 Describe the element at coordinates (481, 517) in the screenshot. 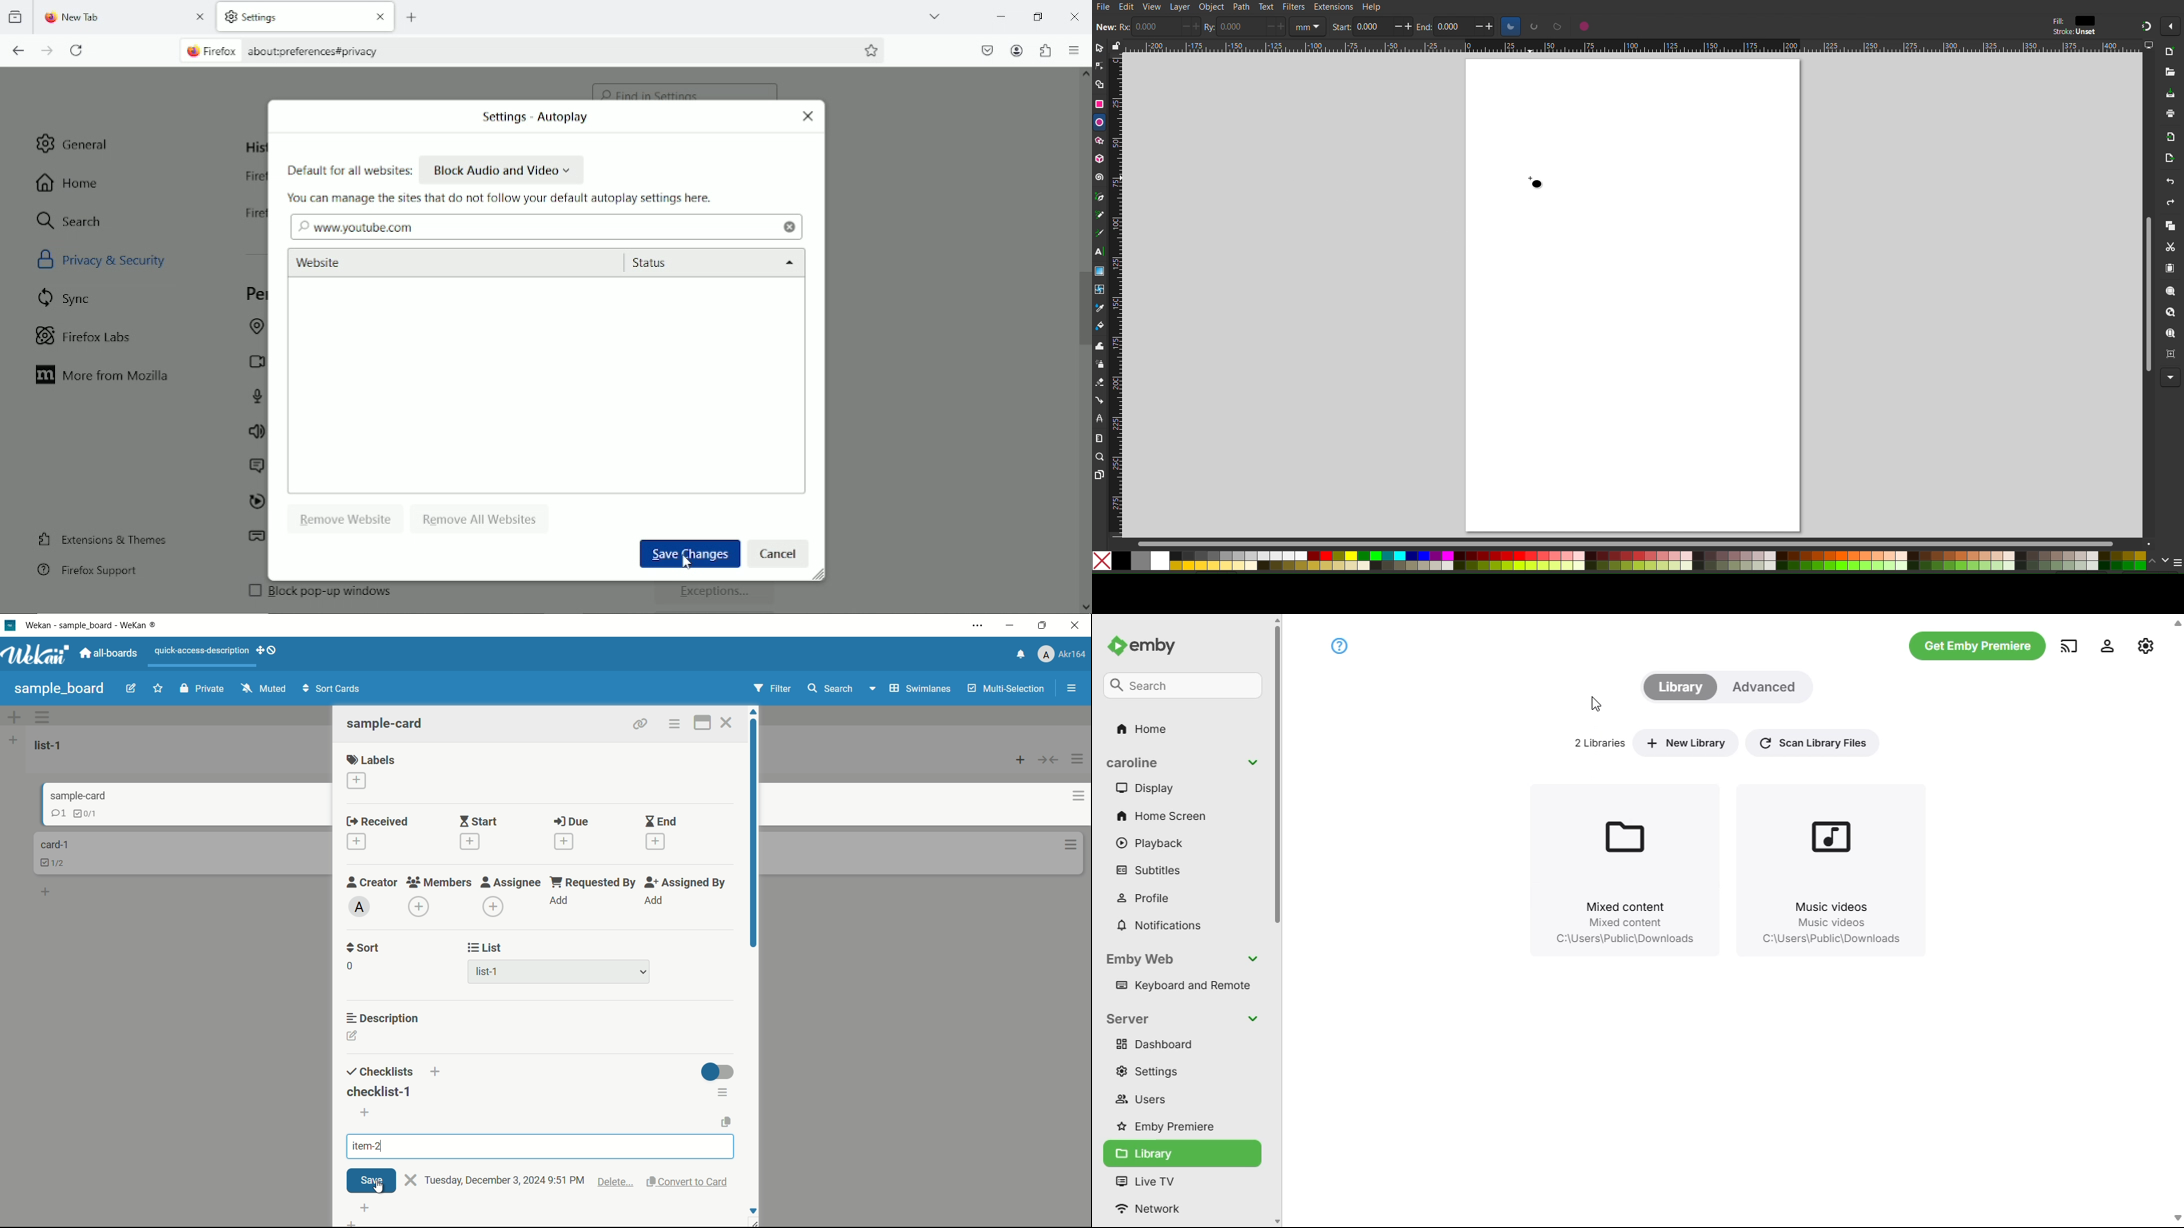

I see `remove all websites` at that location.